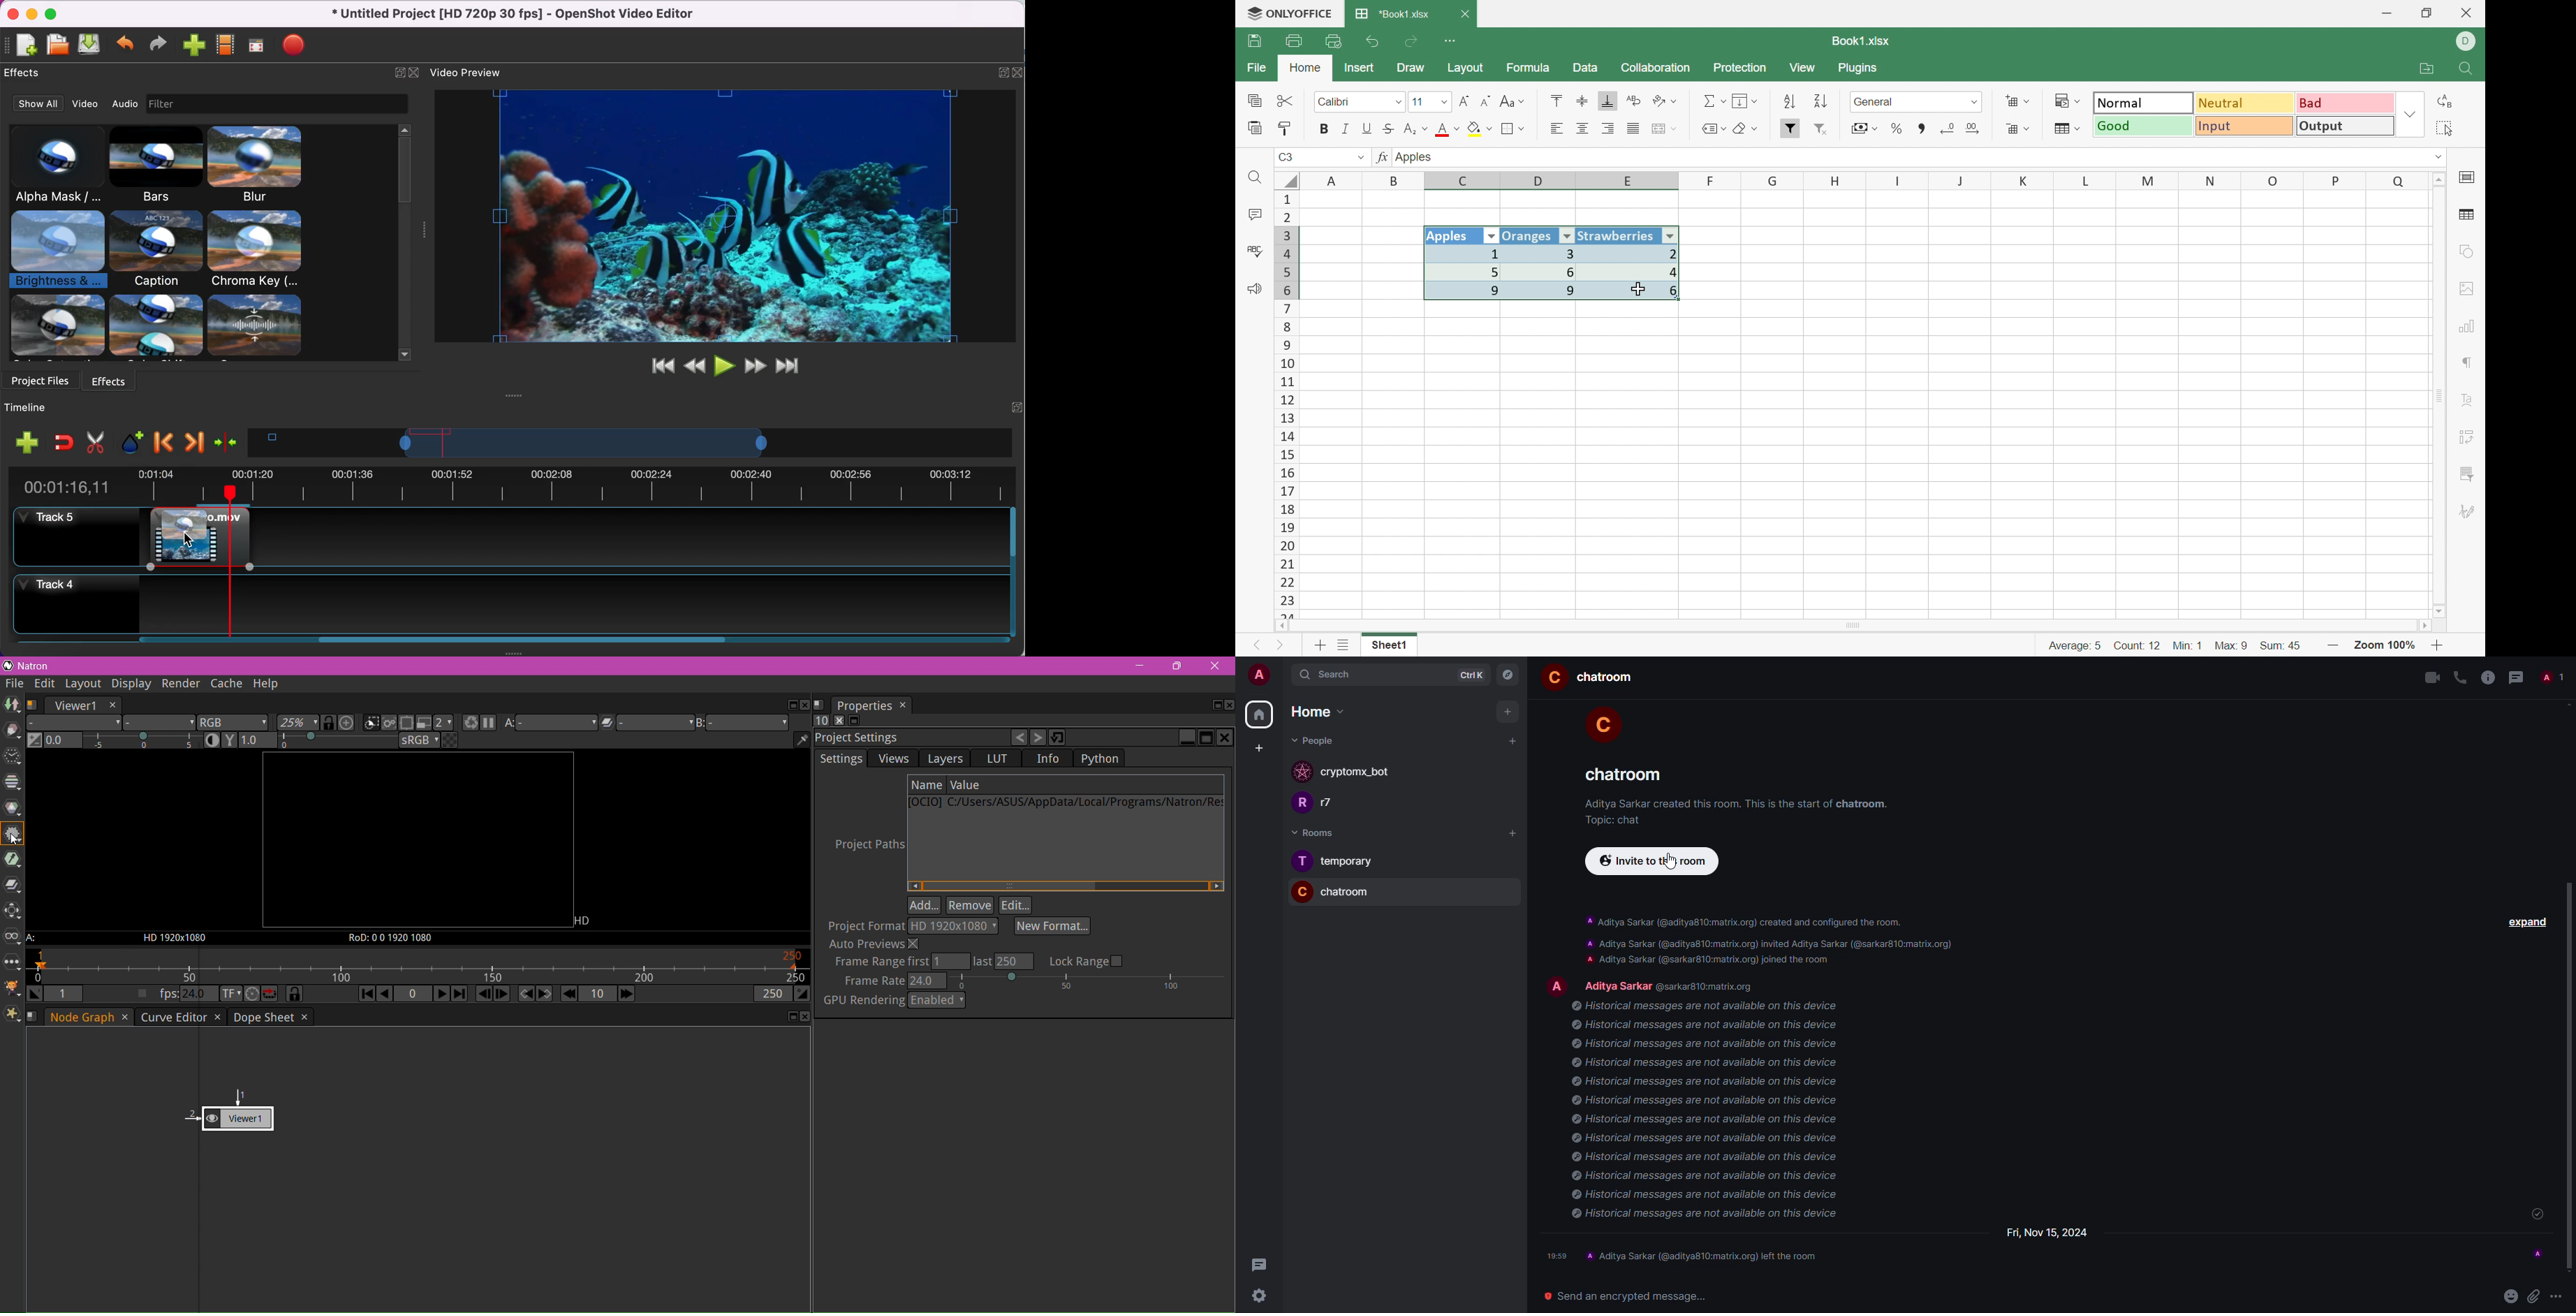  I want to click on Scroll Down, so click(2441, 610).